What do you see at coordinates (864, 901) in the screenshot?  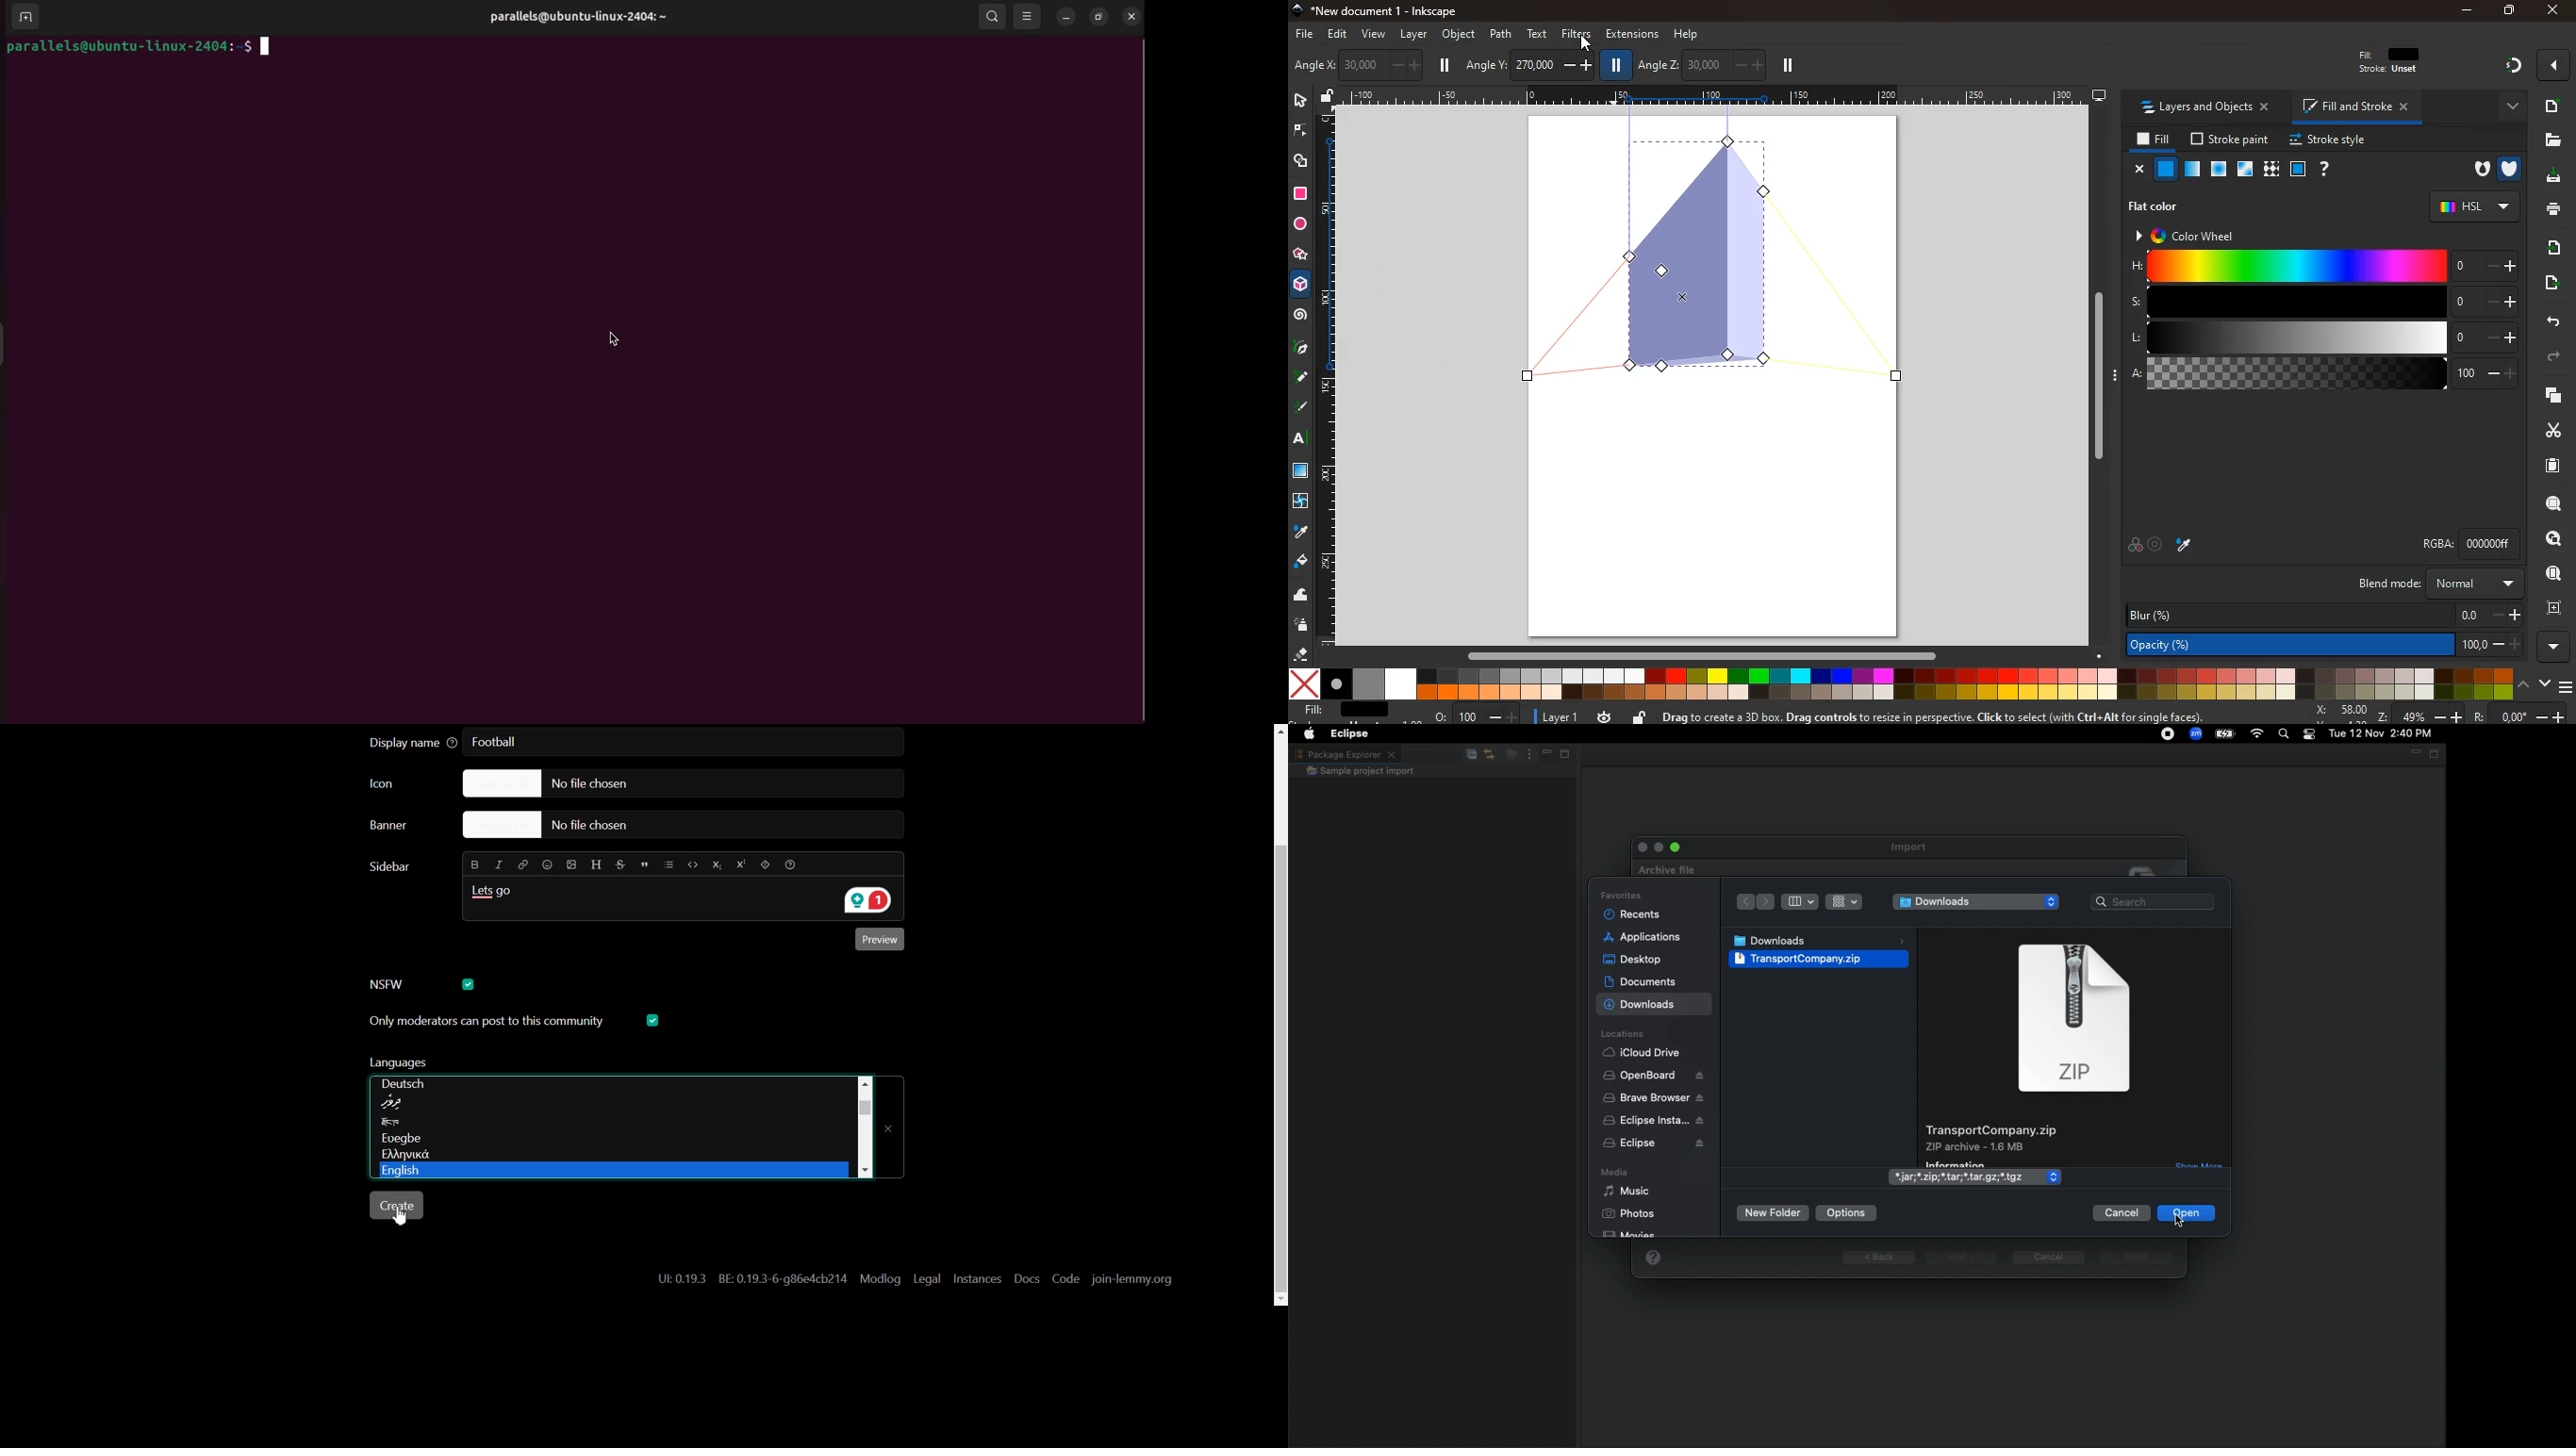 I see `grammarly` at bounding box center [864, 901].